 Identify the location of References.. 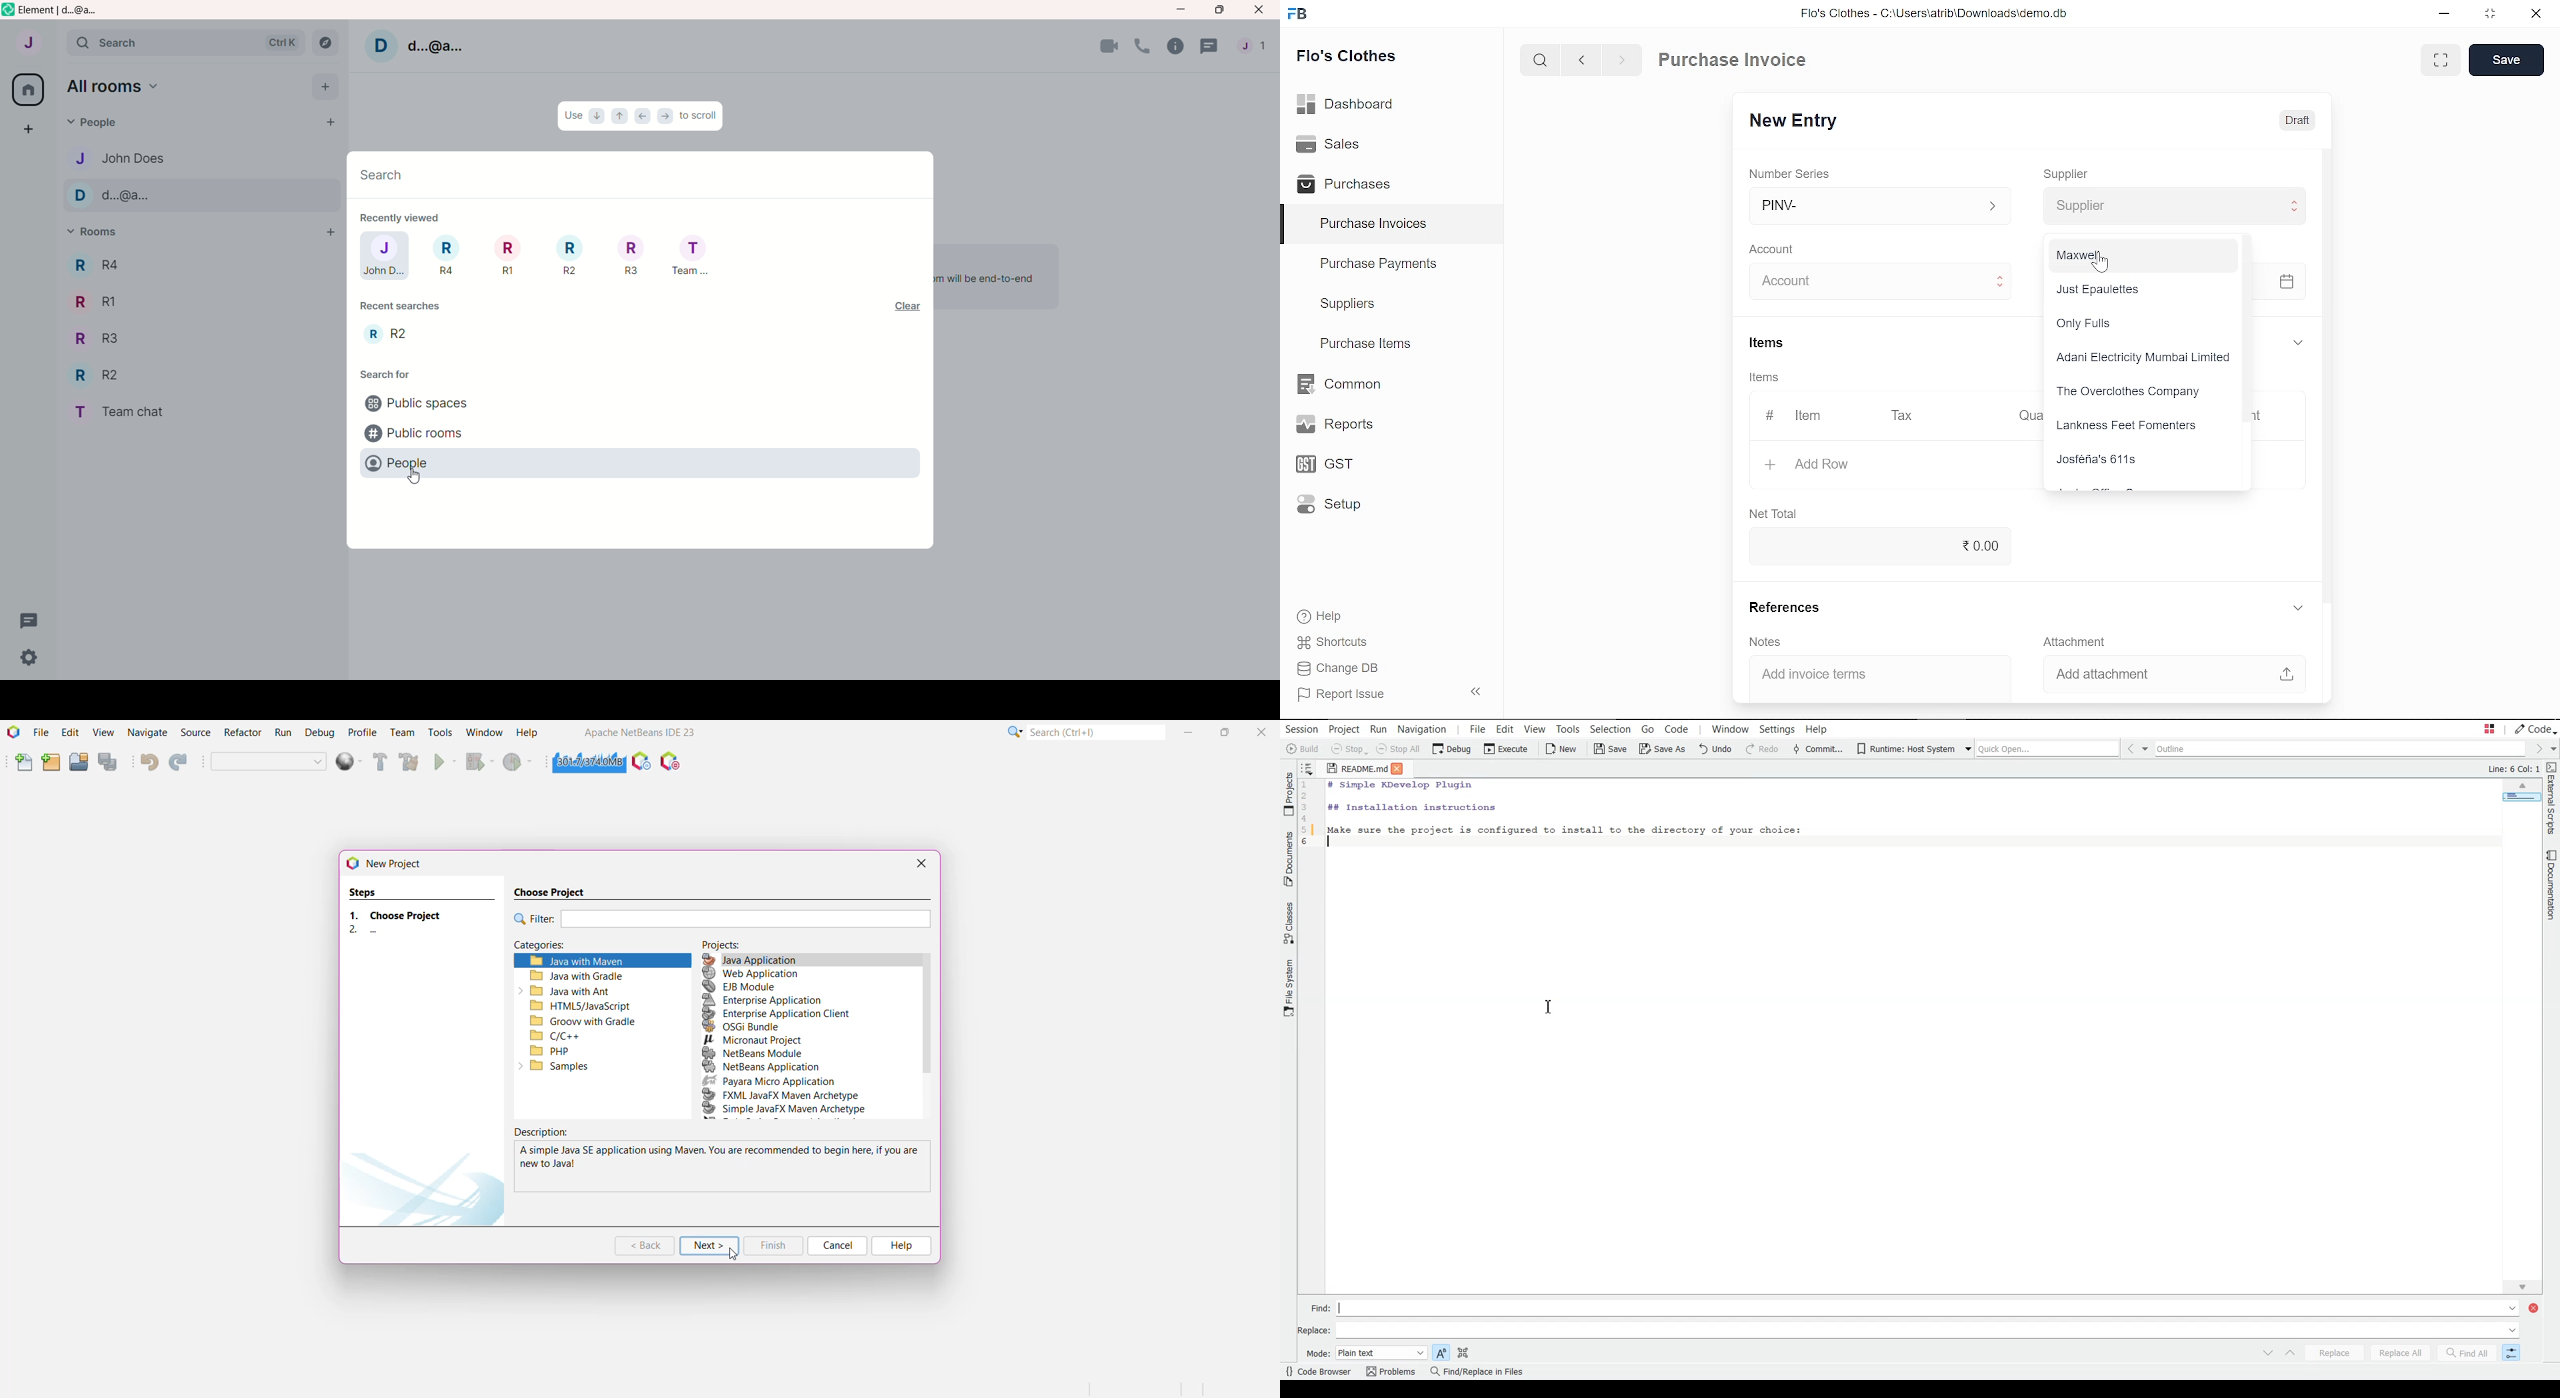
(1790, 608).